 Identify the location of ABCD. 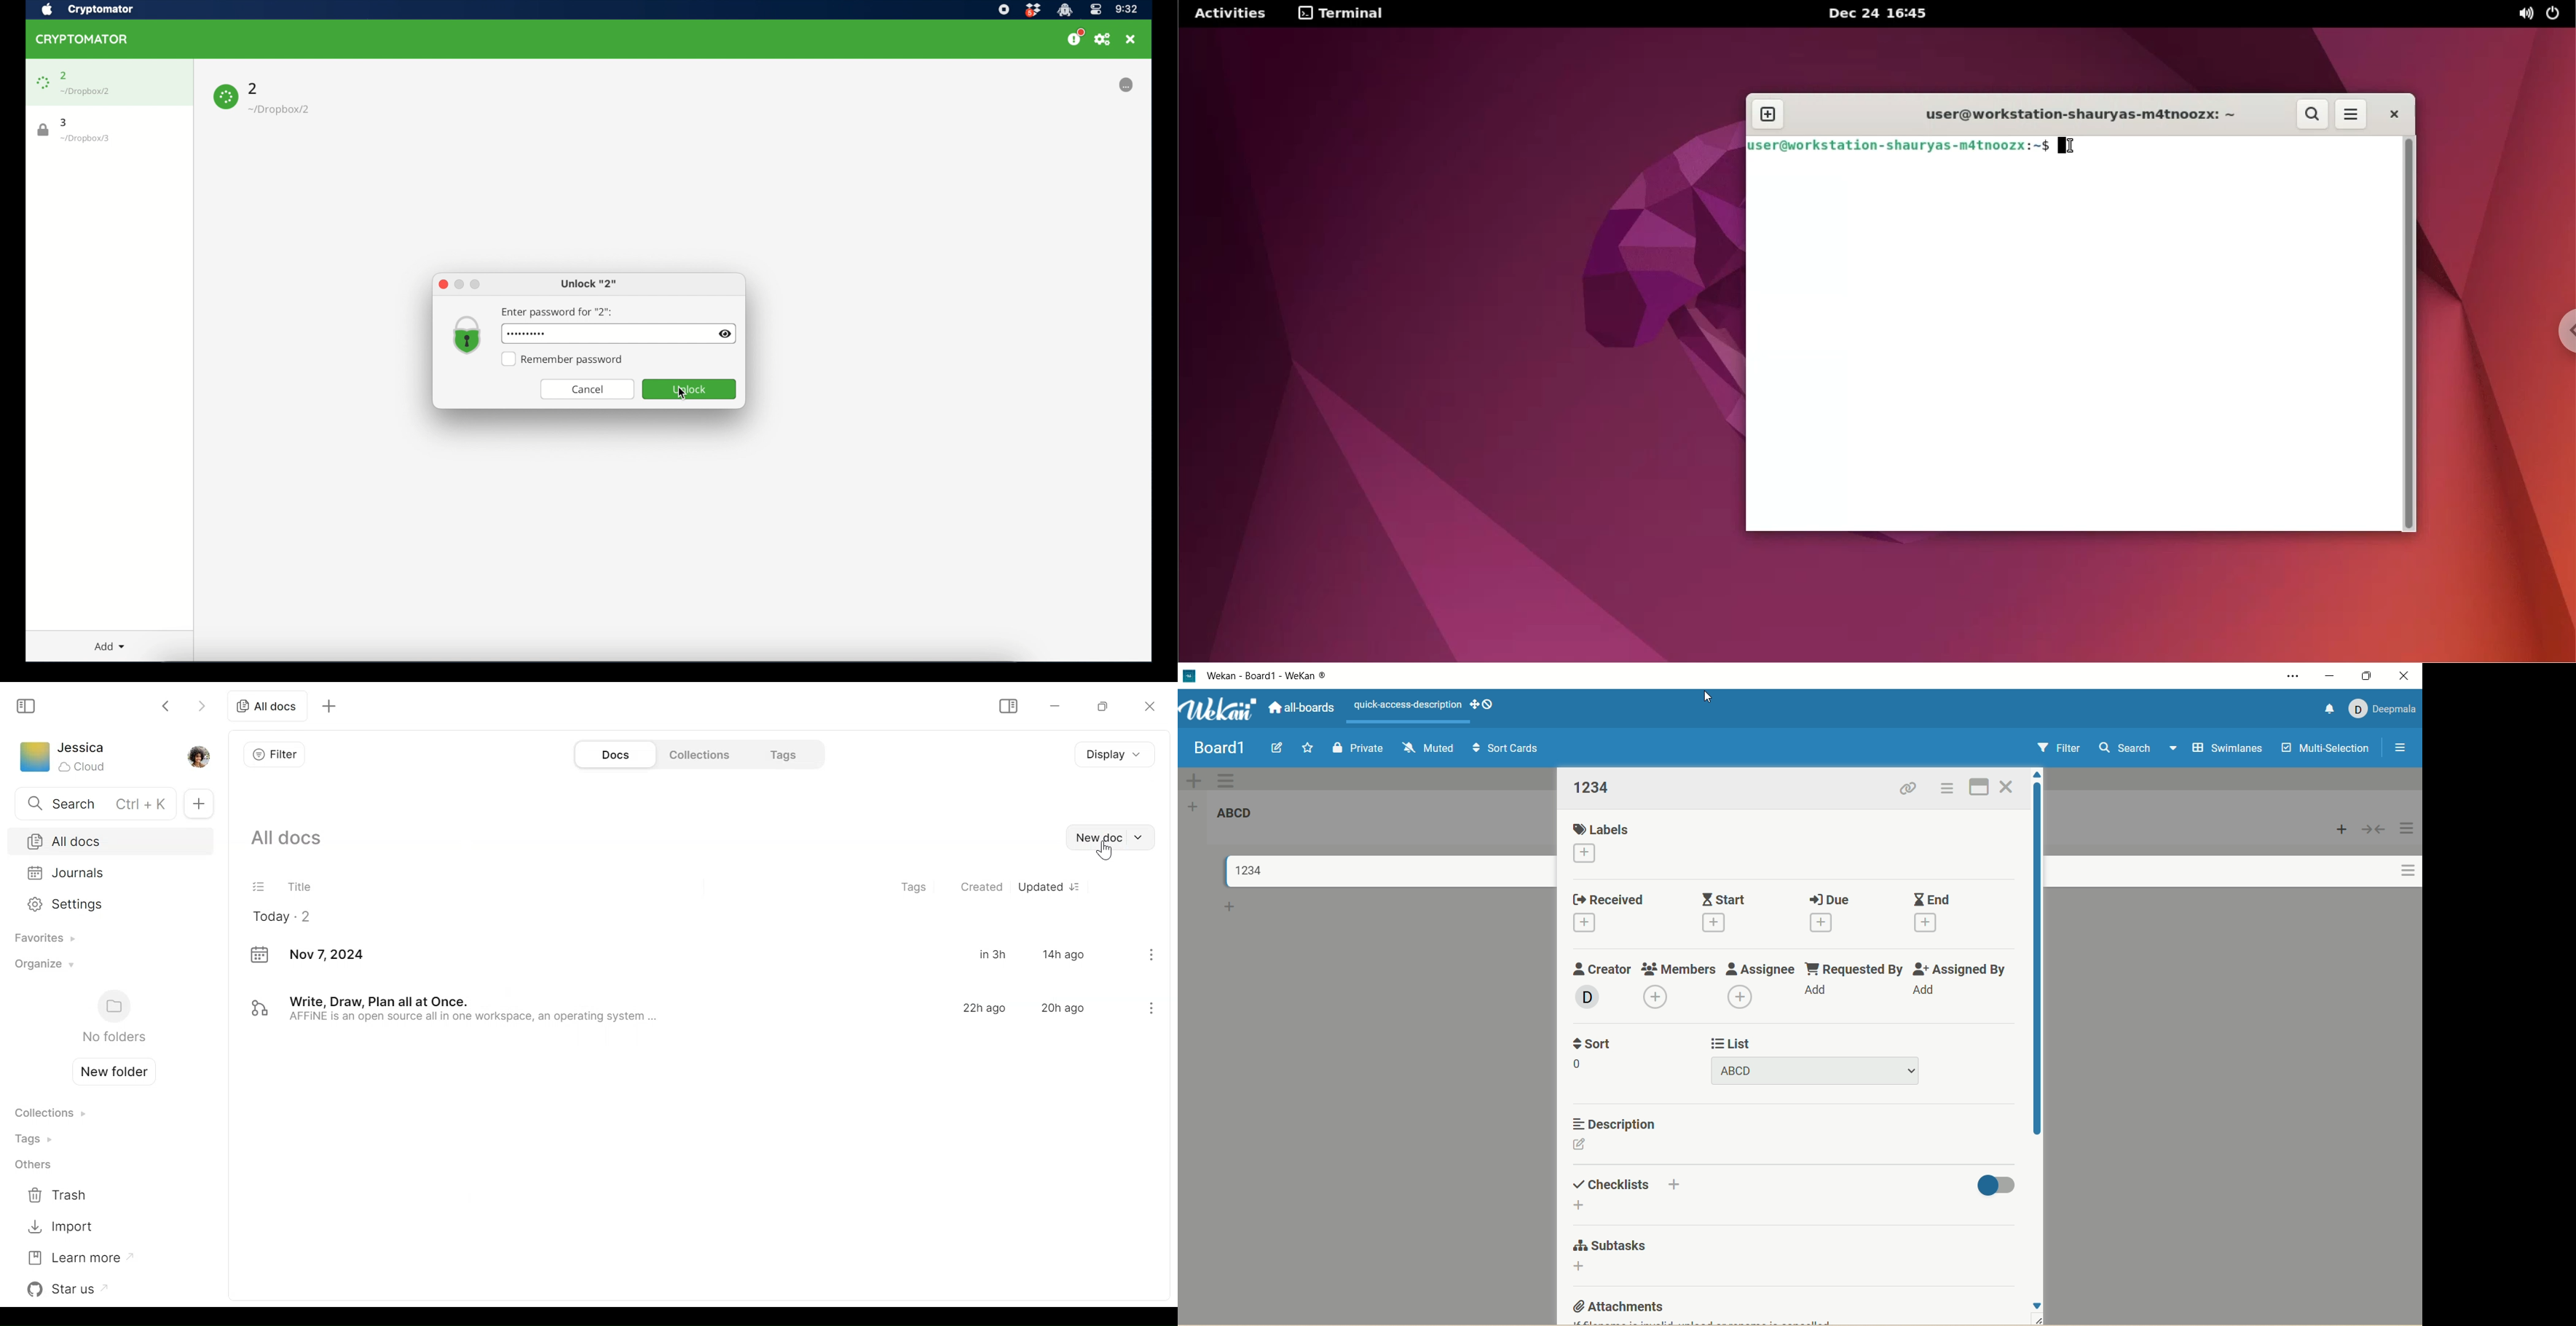
(1817, 1070).